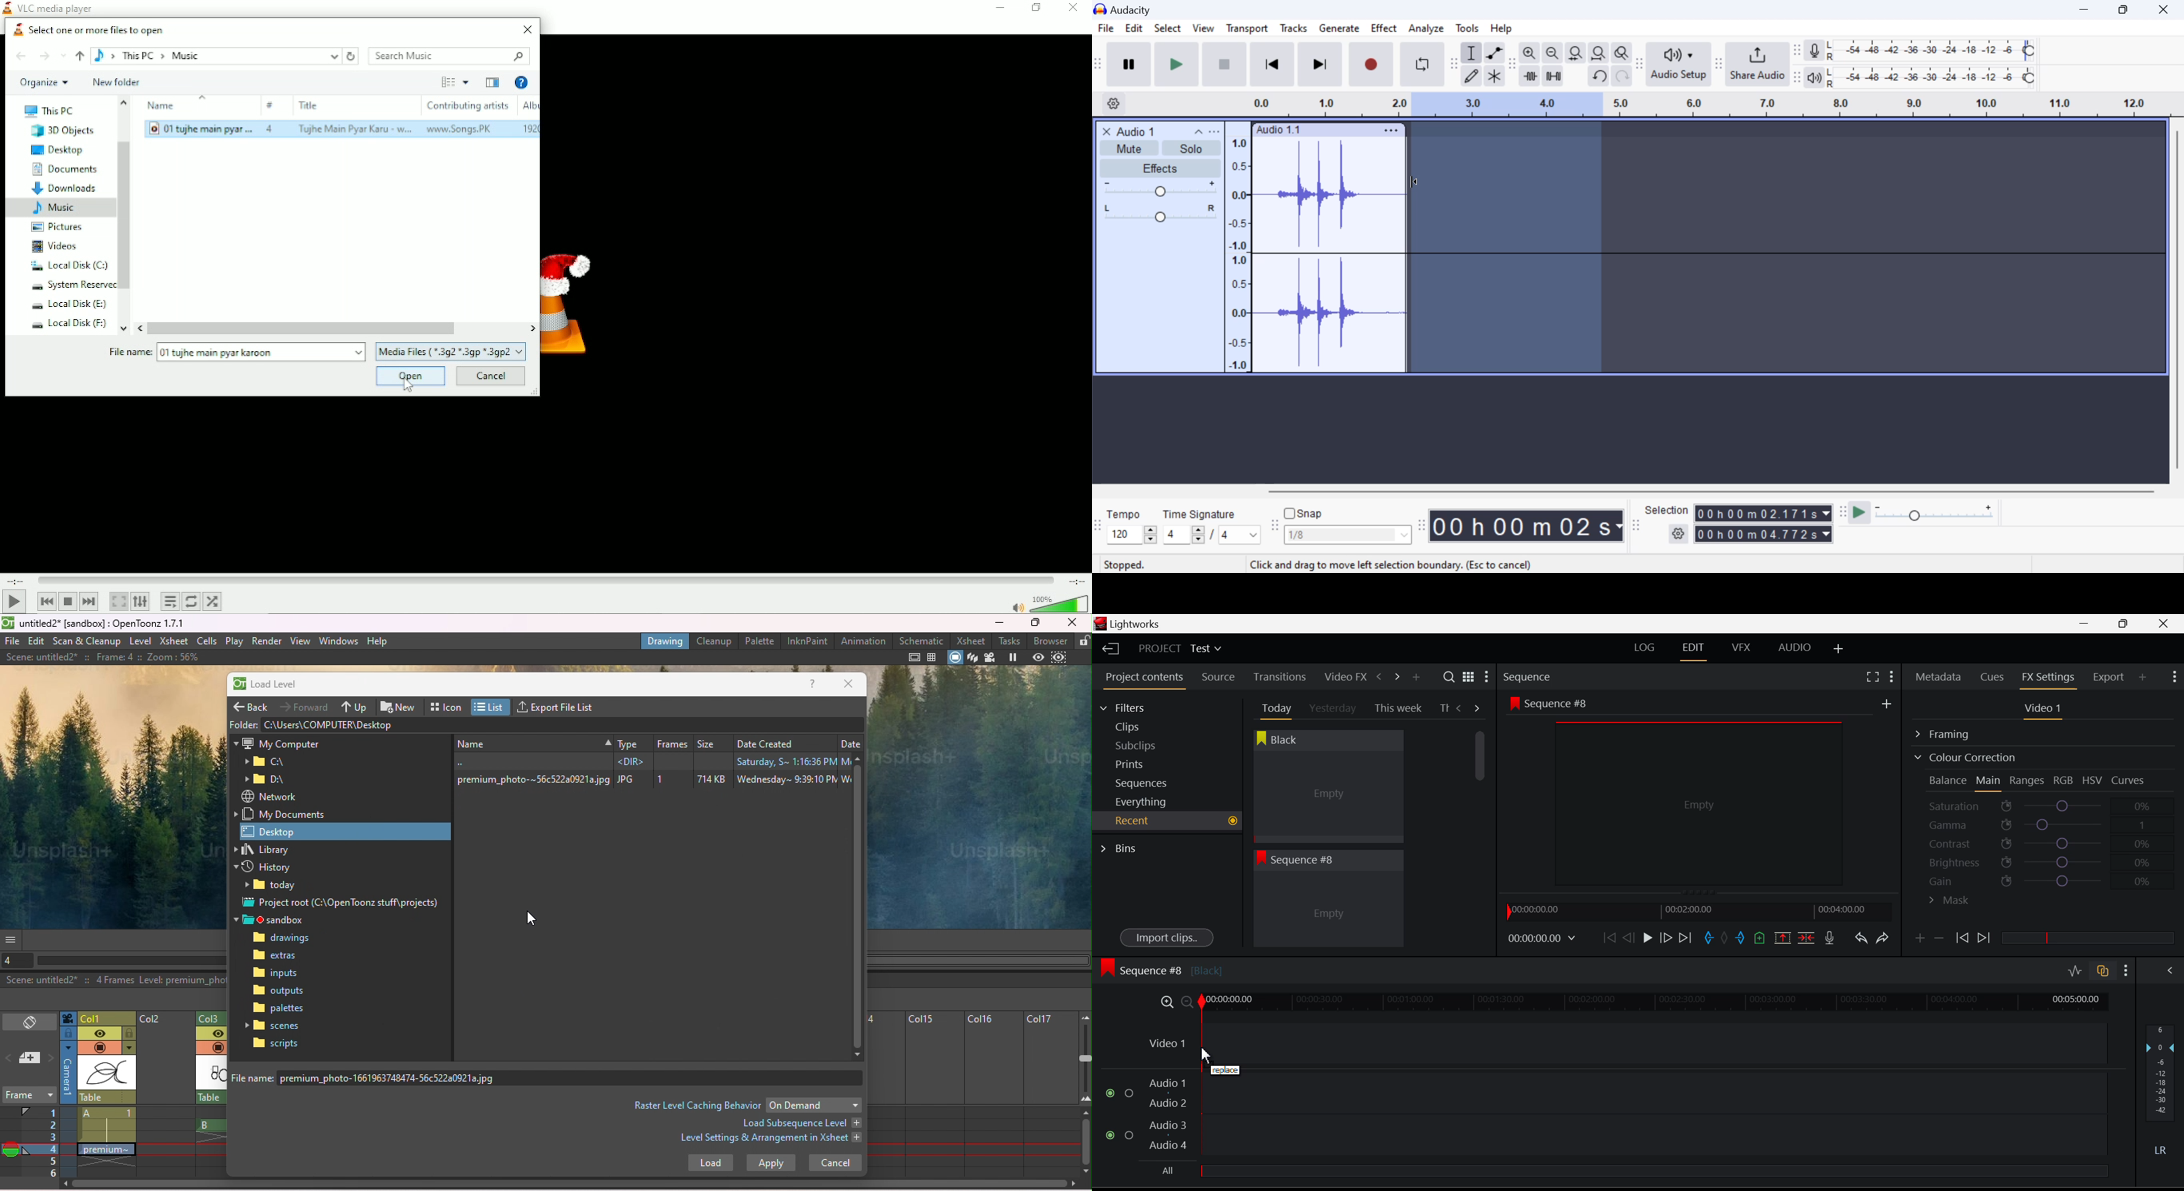  What do you see at coordinates (1655, 1003) in the screenshot?
I see `Project Timeline` at bounding box center [1655, 1003].